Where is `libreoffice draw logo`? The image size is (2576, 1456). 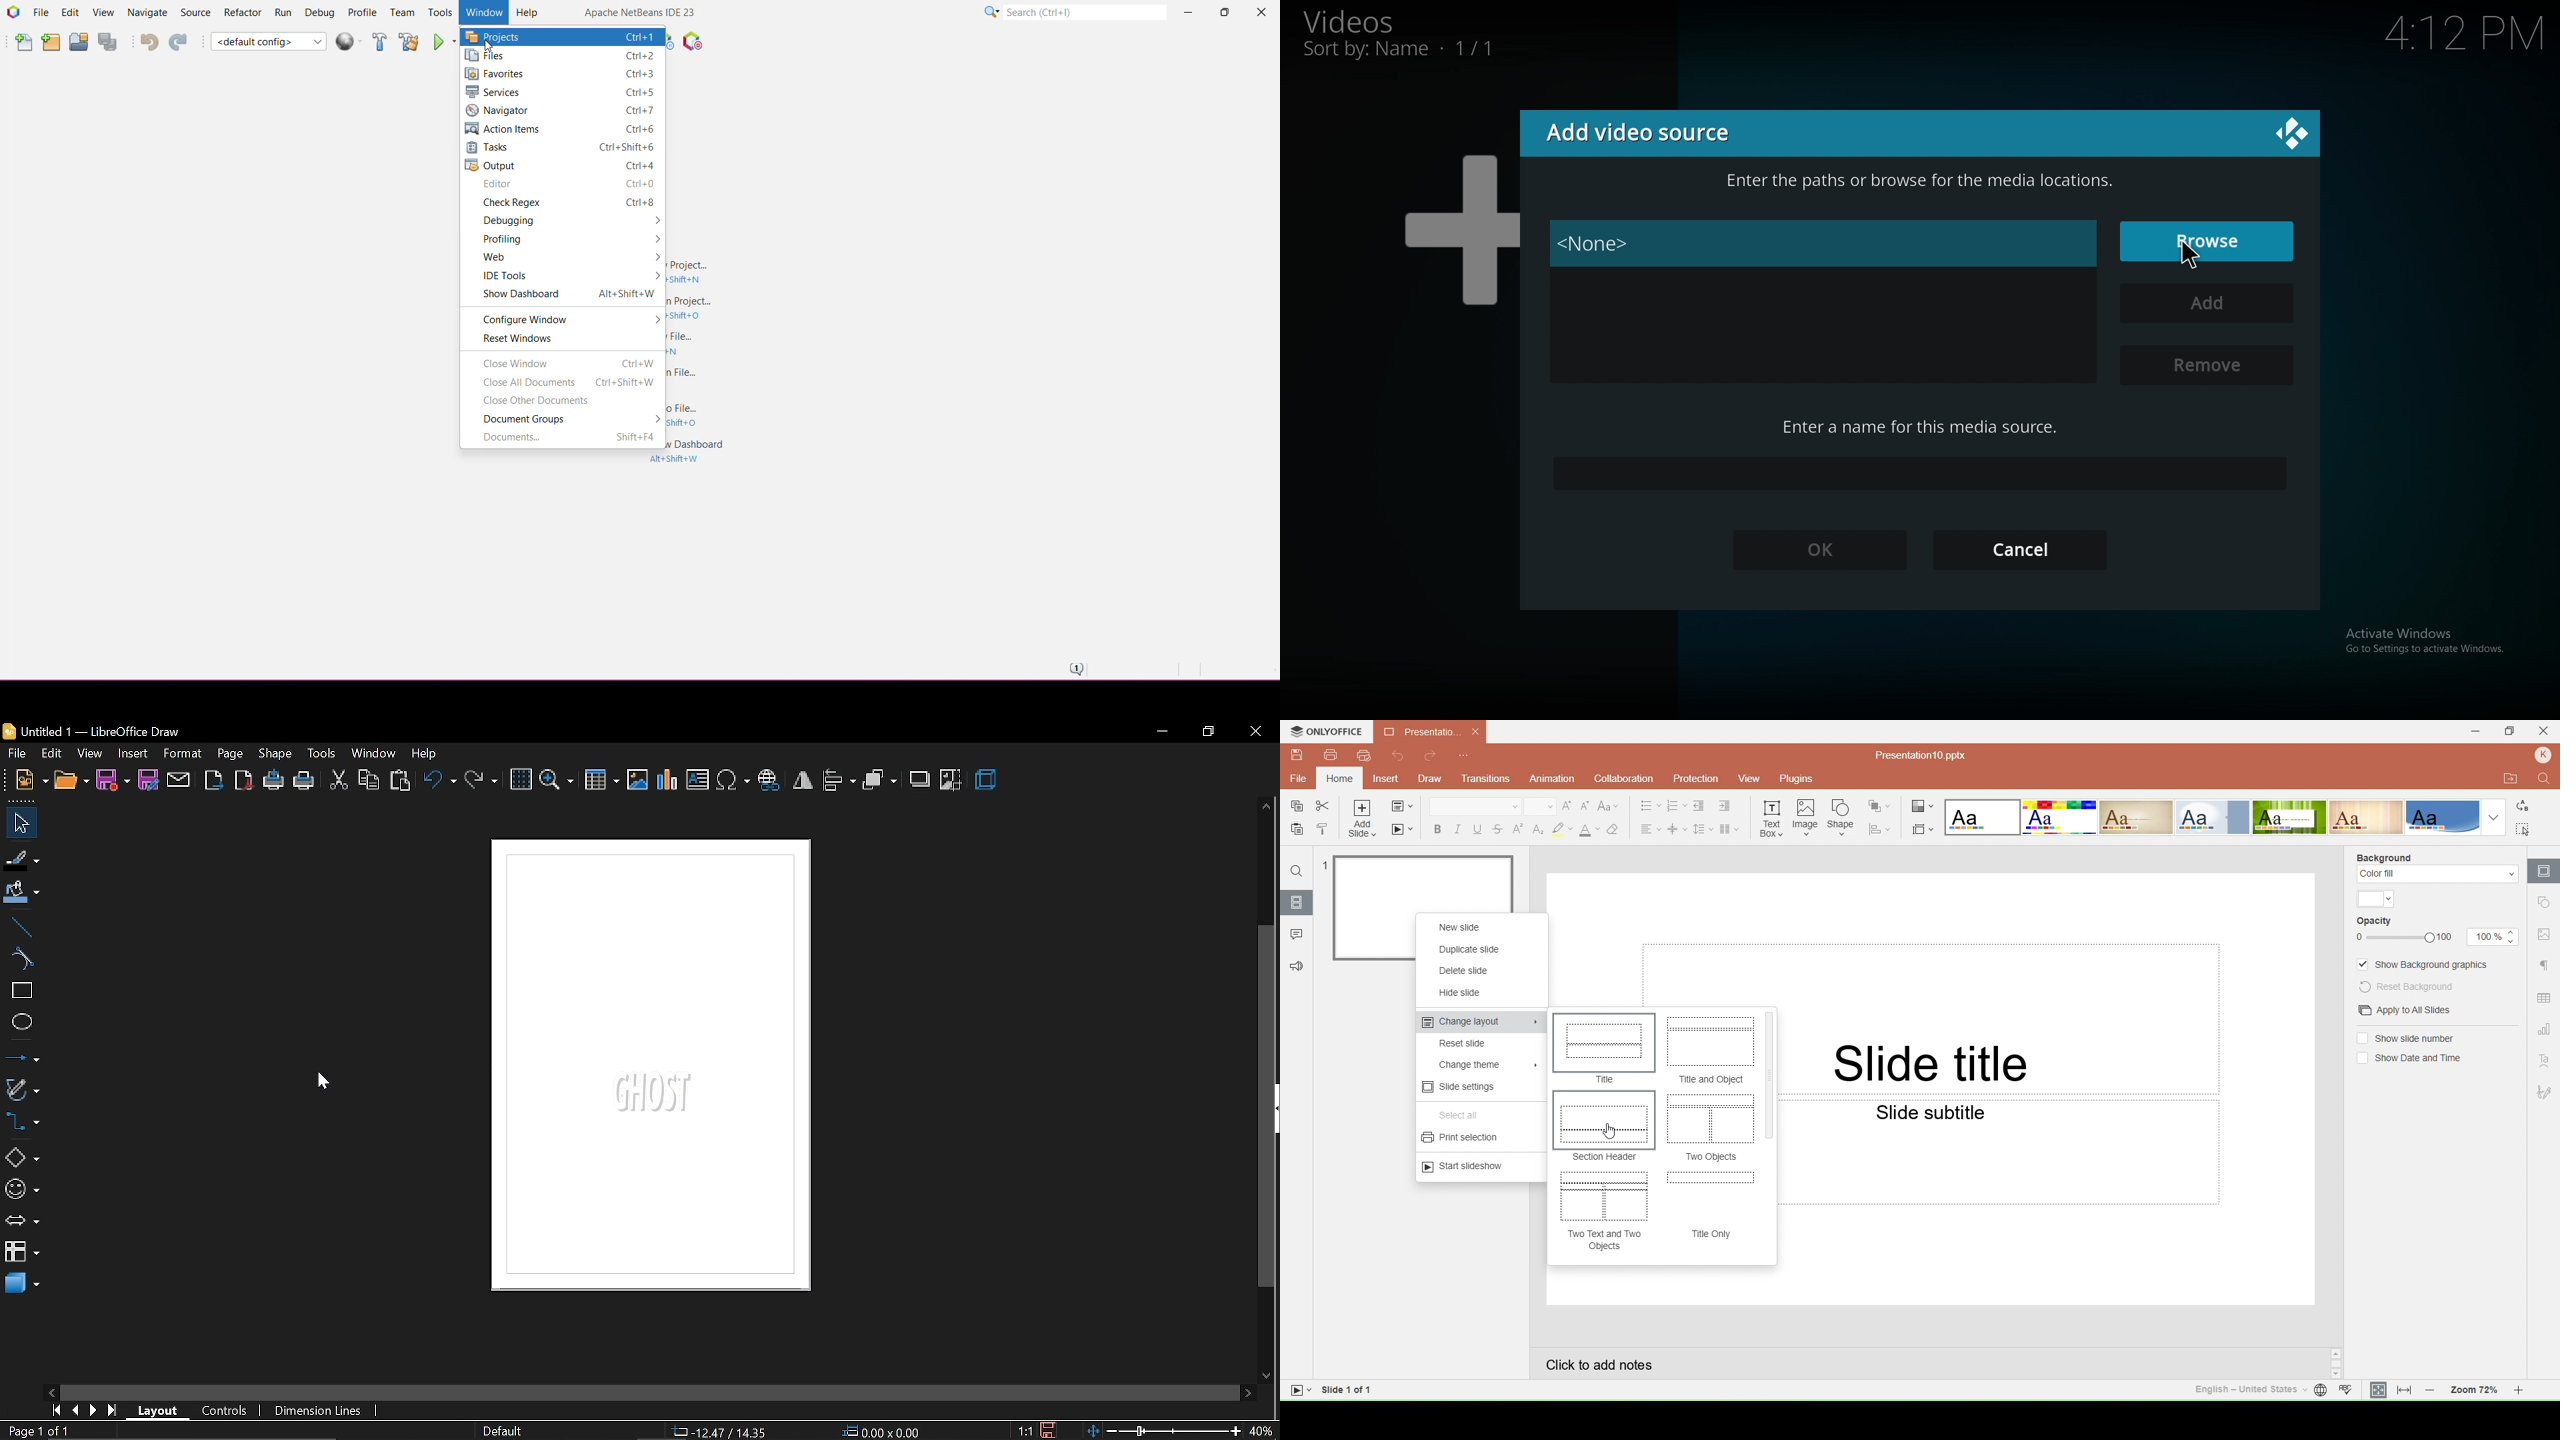 libreoffice draw logo is located at coordinates (9, 730).